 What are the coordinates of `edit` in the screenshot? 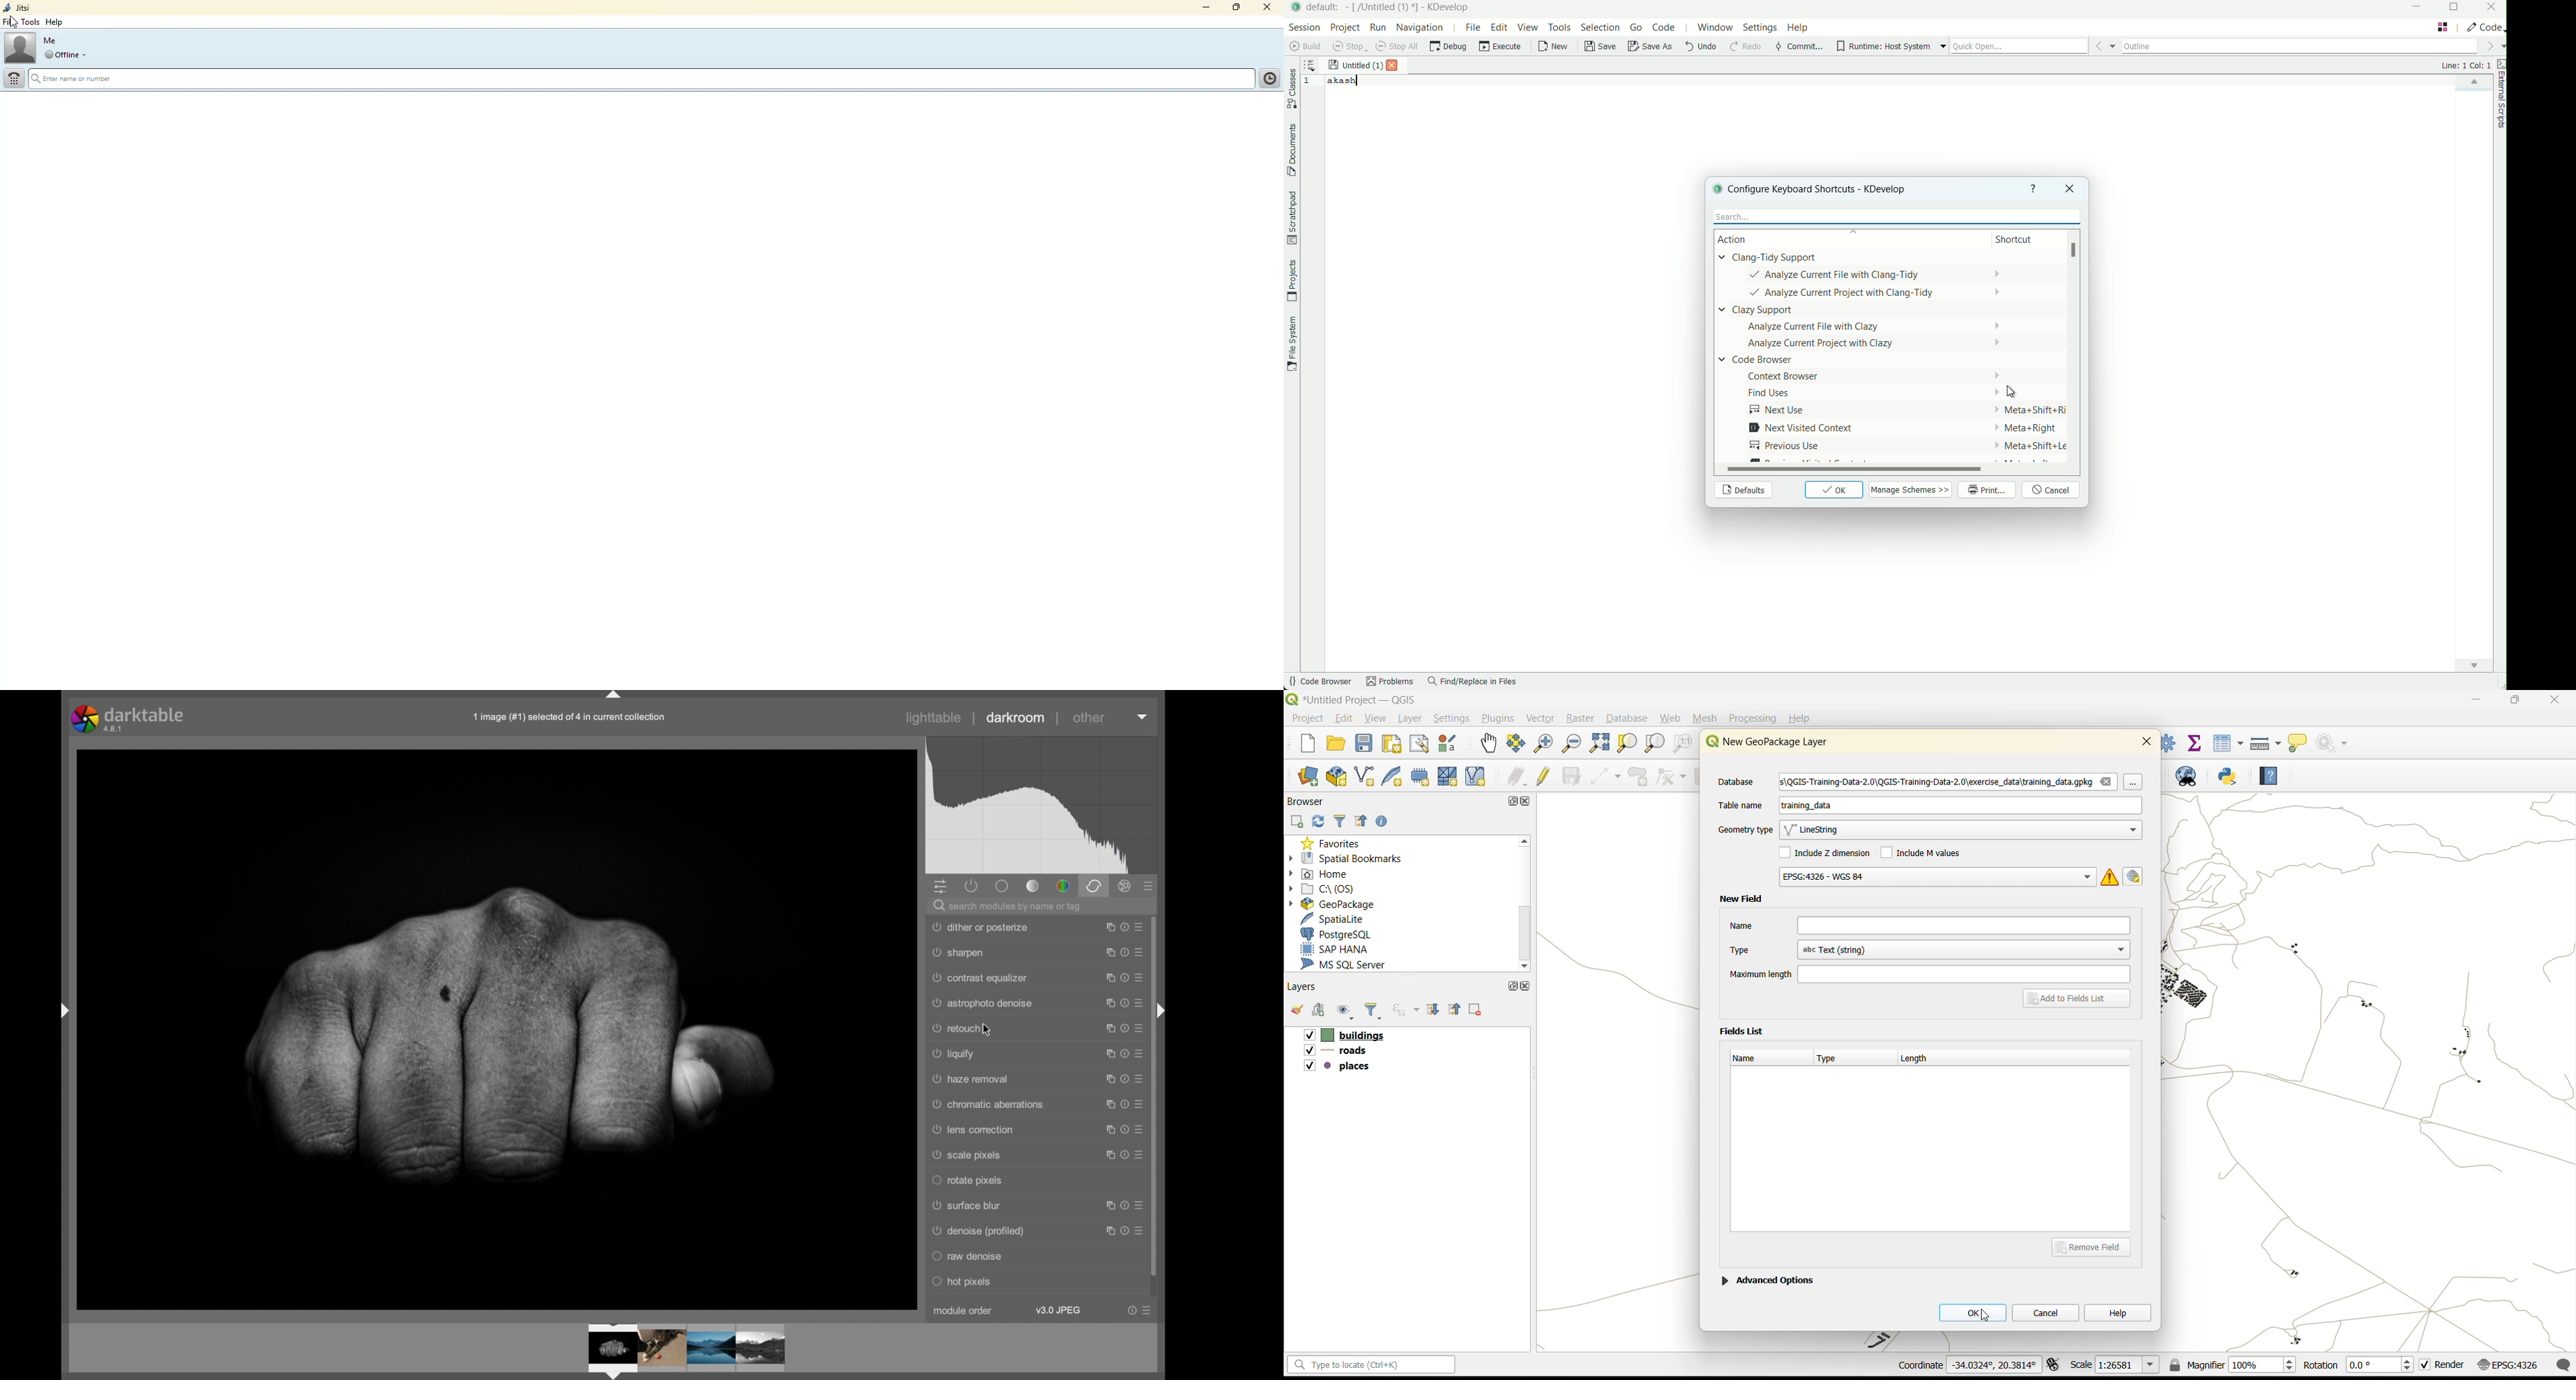 It's located at (1345, 718).